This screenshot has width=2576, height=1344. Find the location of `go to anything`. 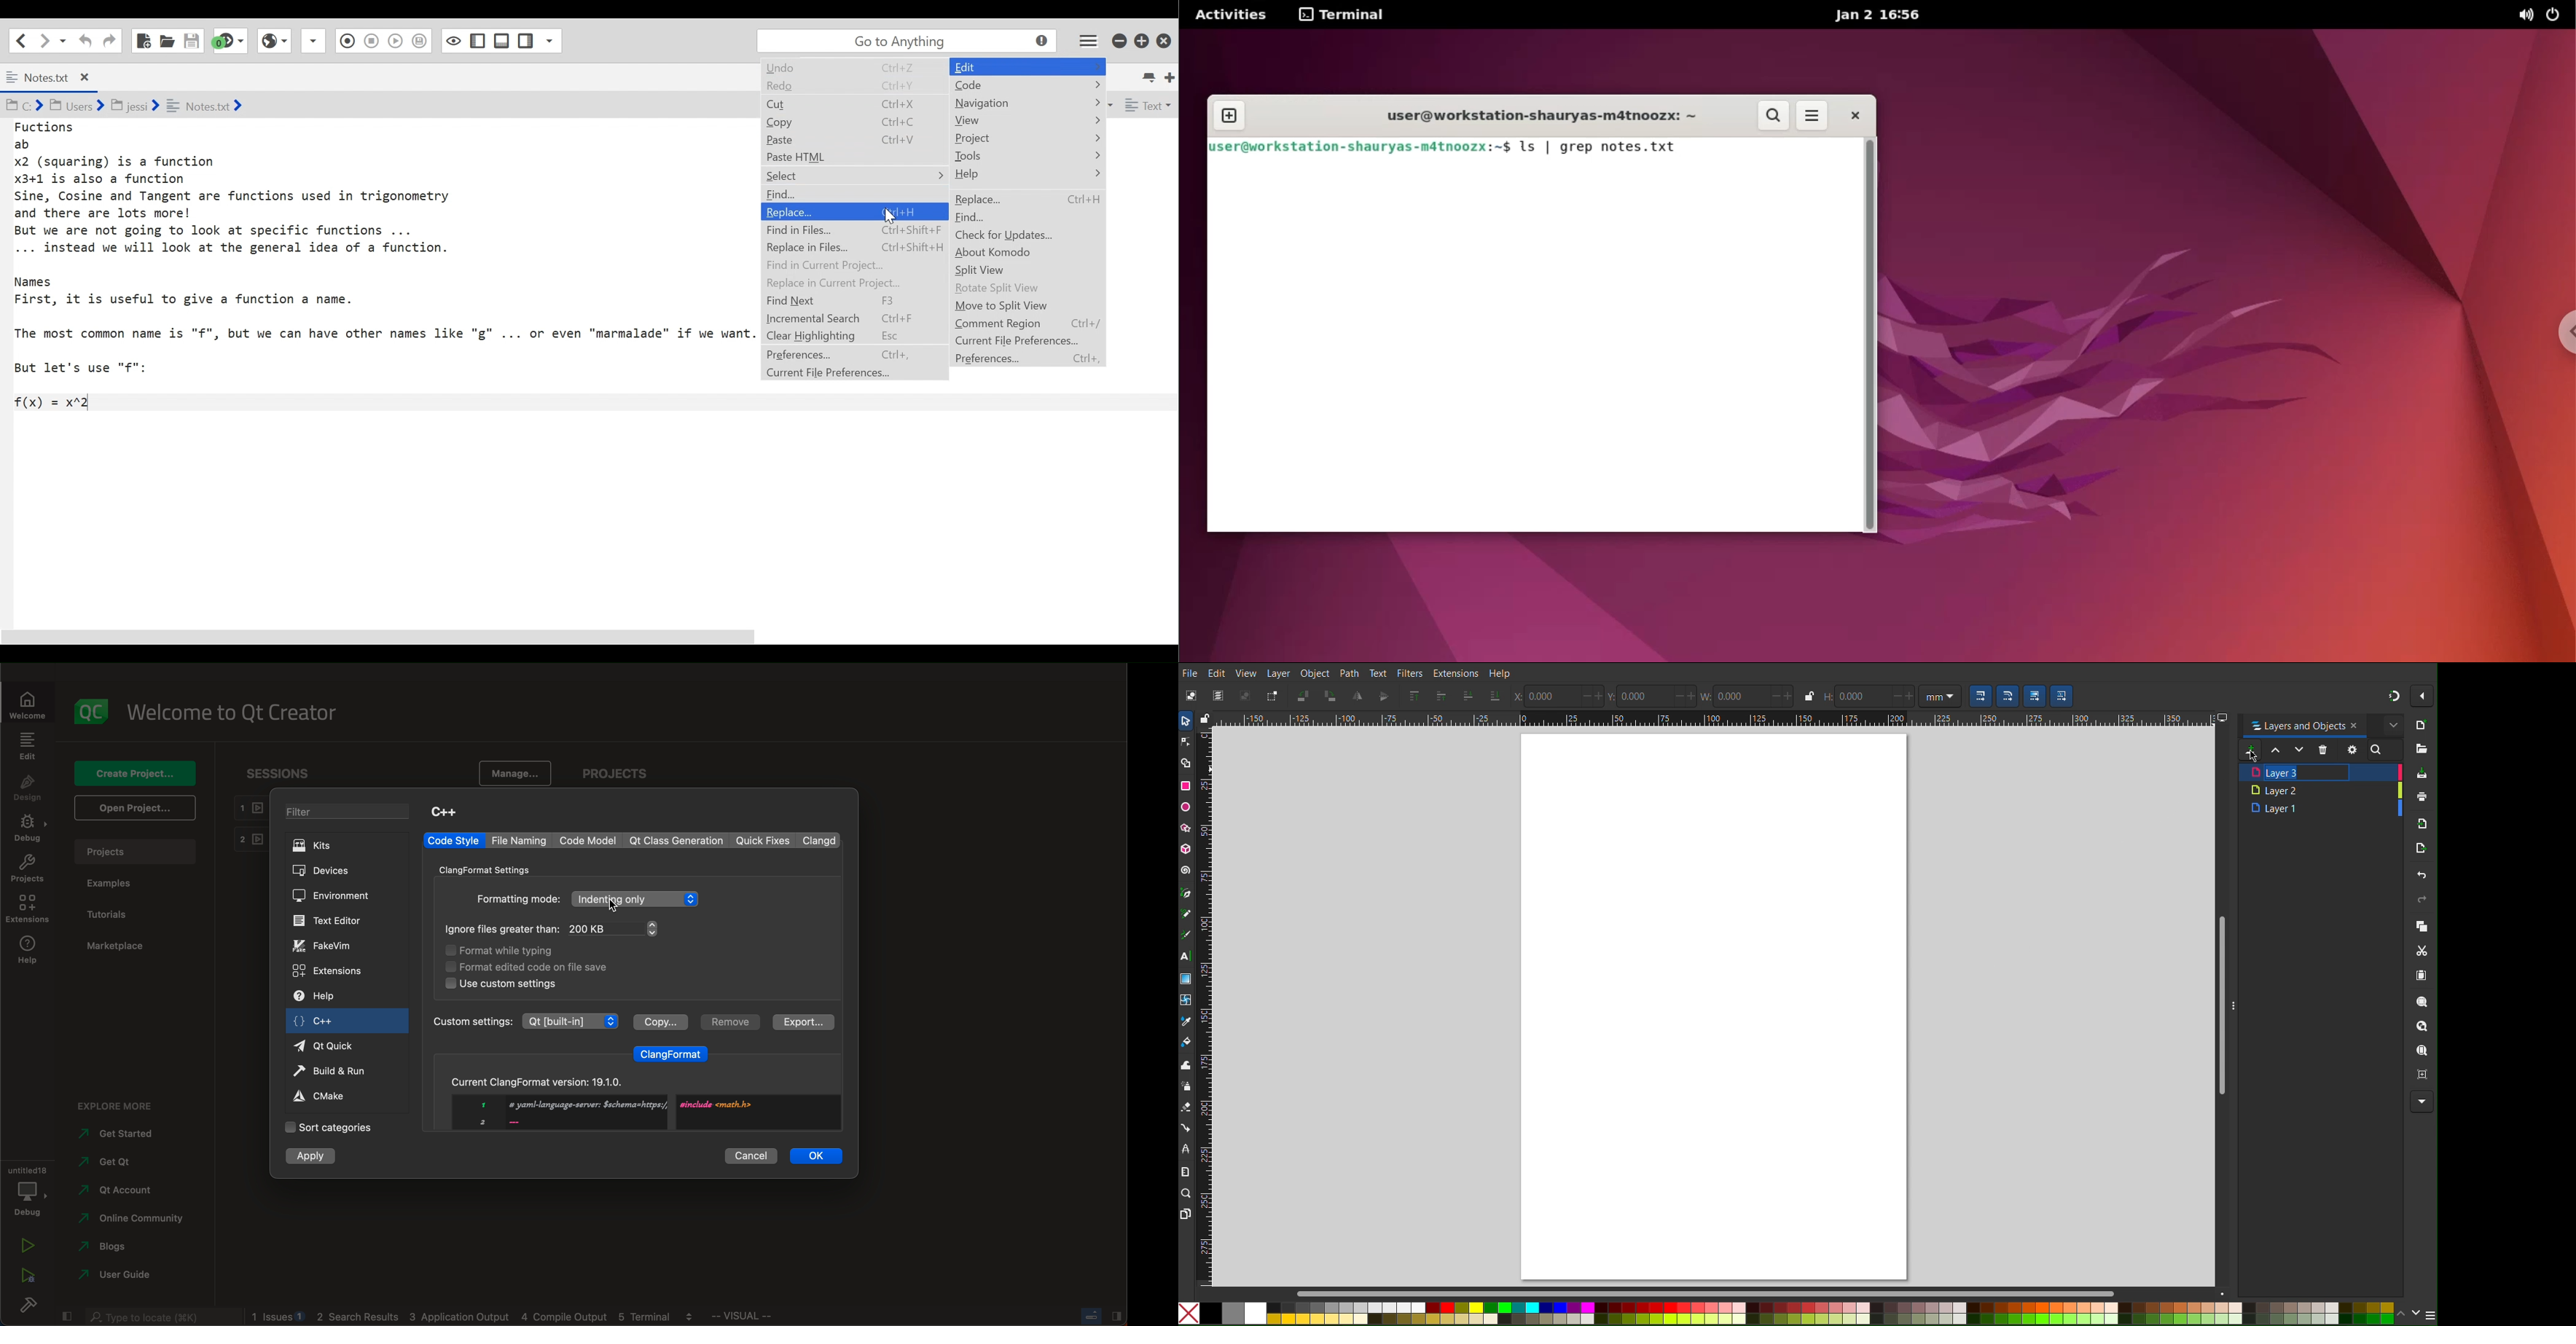

go to anything is located at coordinates (910, 41).